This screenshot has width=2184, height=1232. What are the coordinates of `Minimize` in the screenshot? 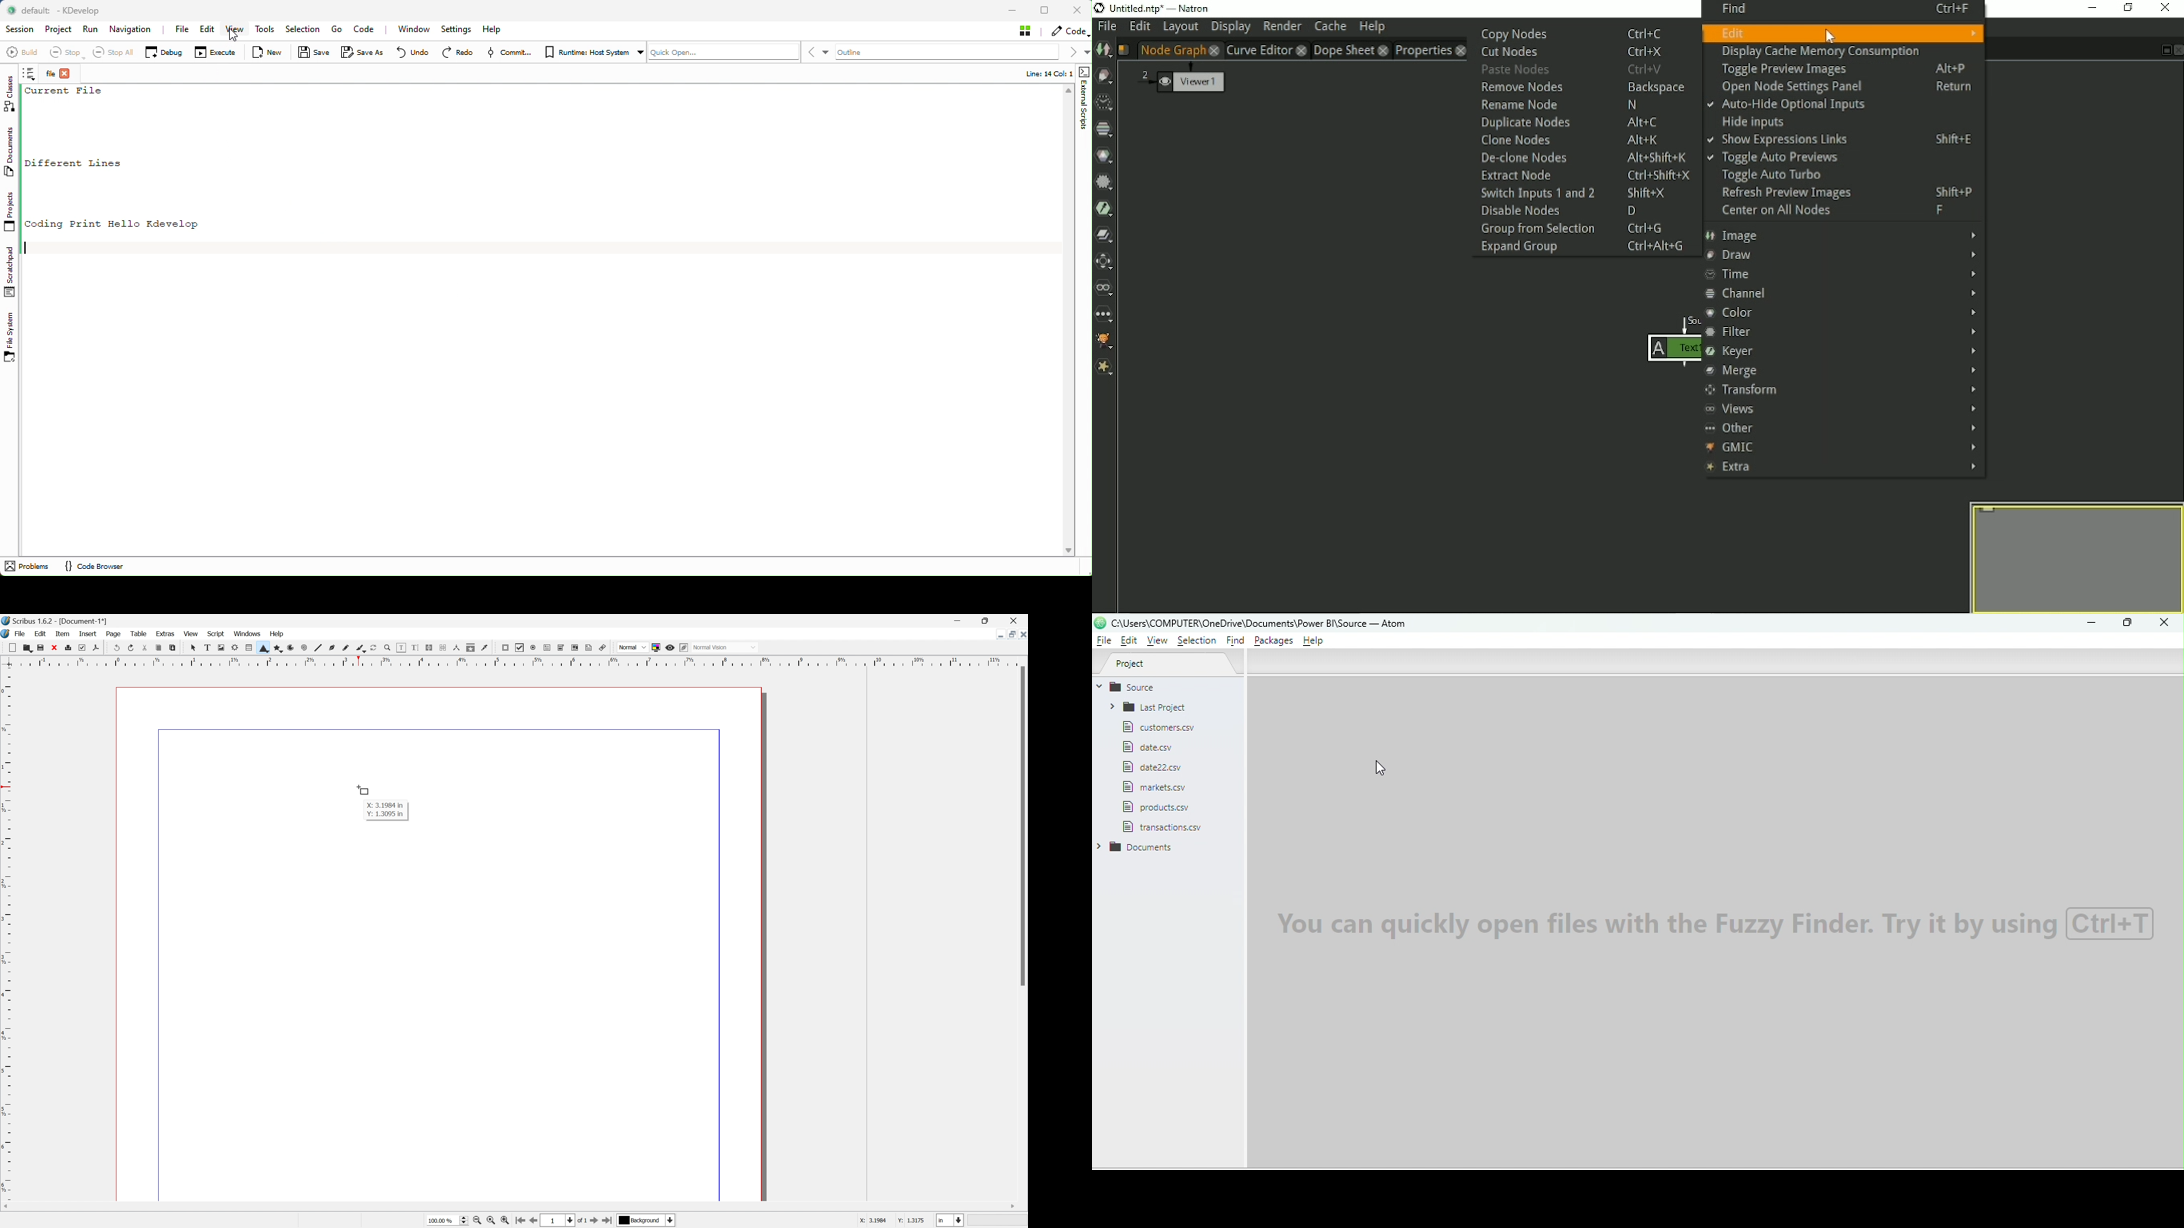 It's located at (1000, 634).